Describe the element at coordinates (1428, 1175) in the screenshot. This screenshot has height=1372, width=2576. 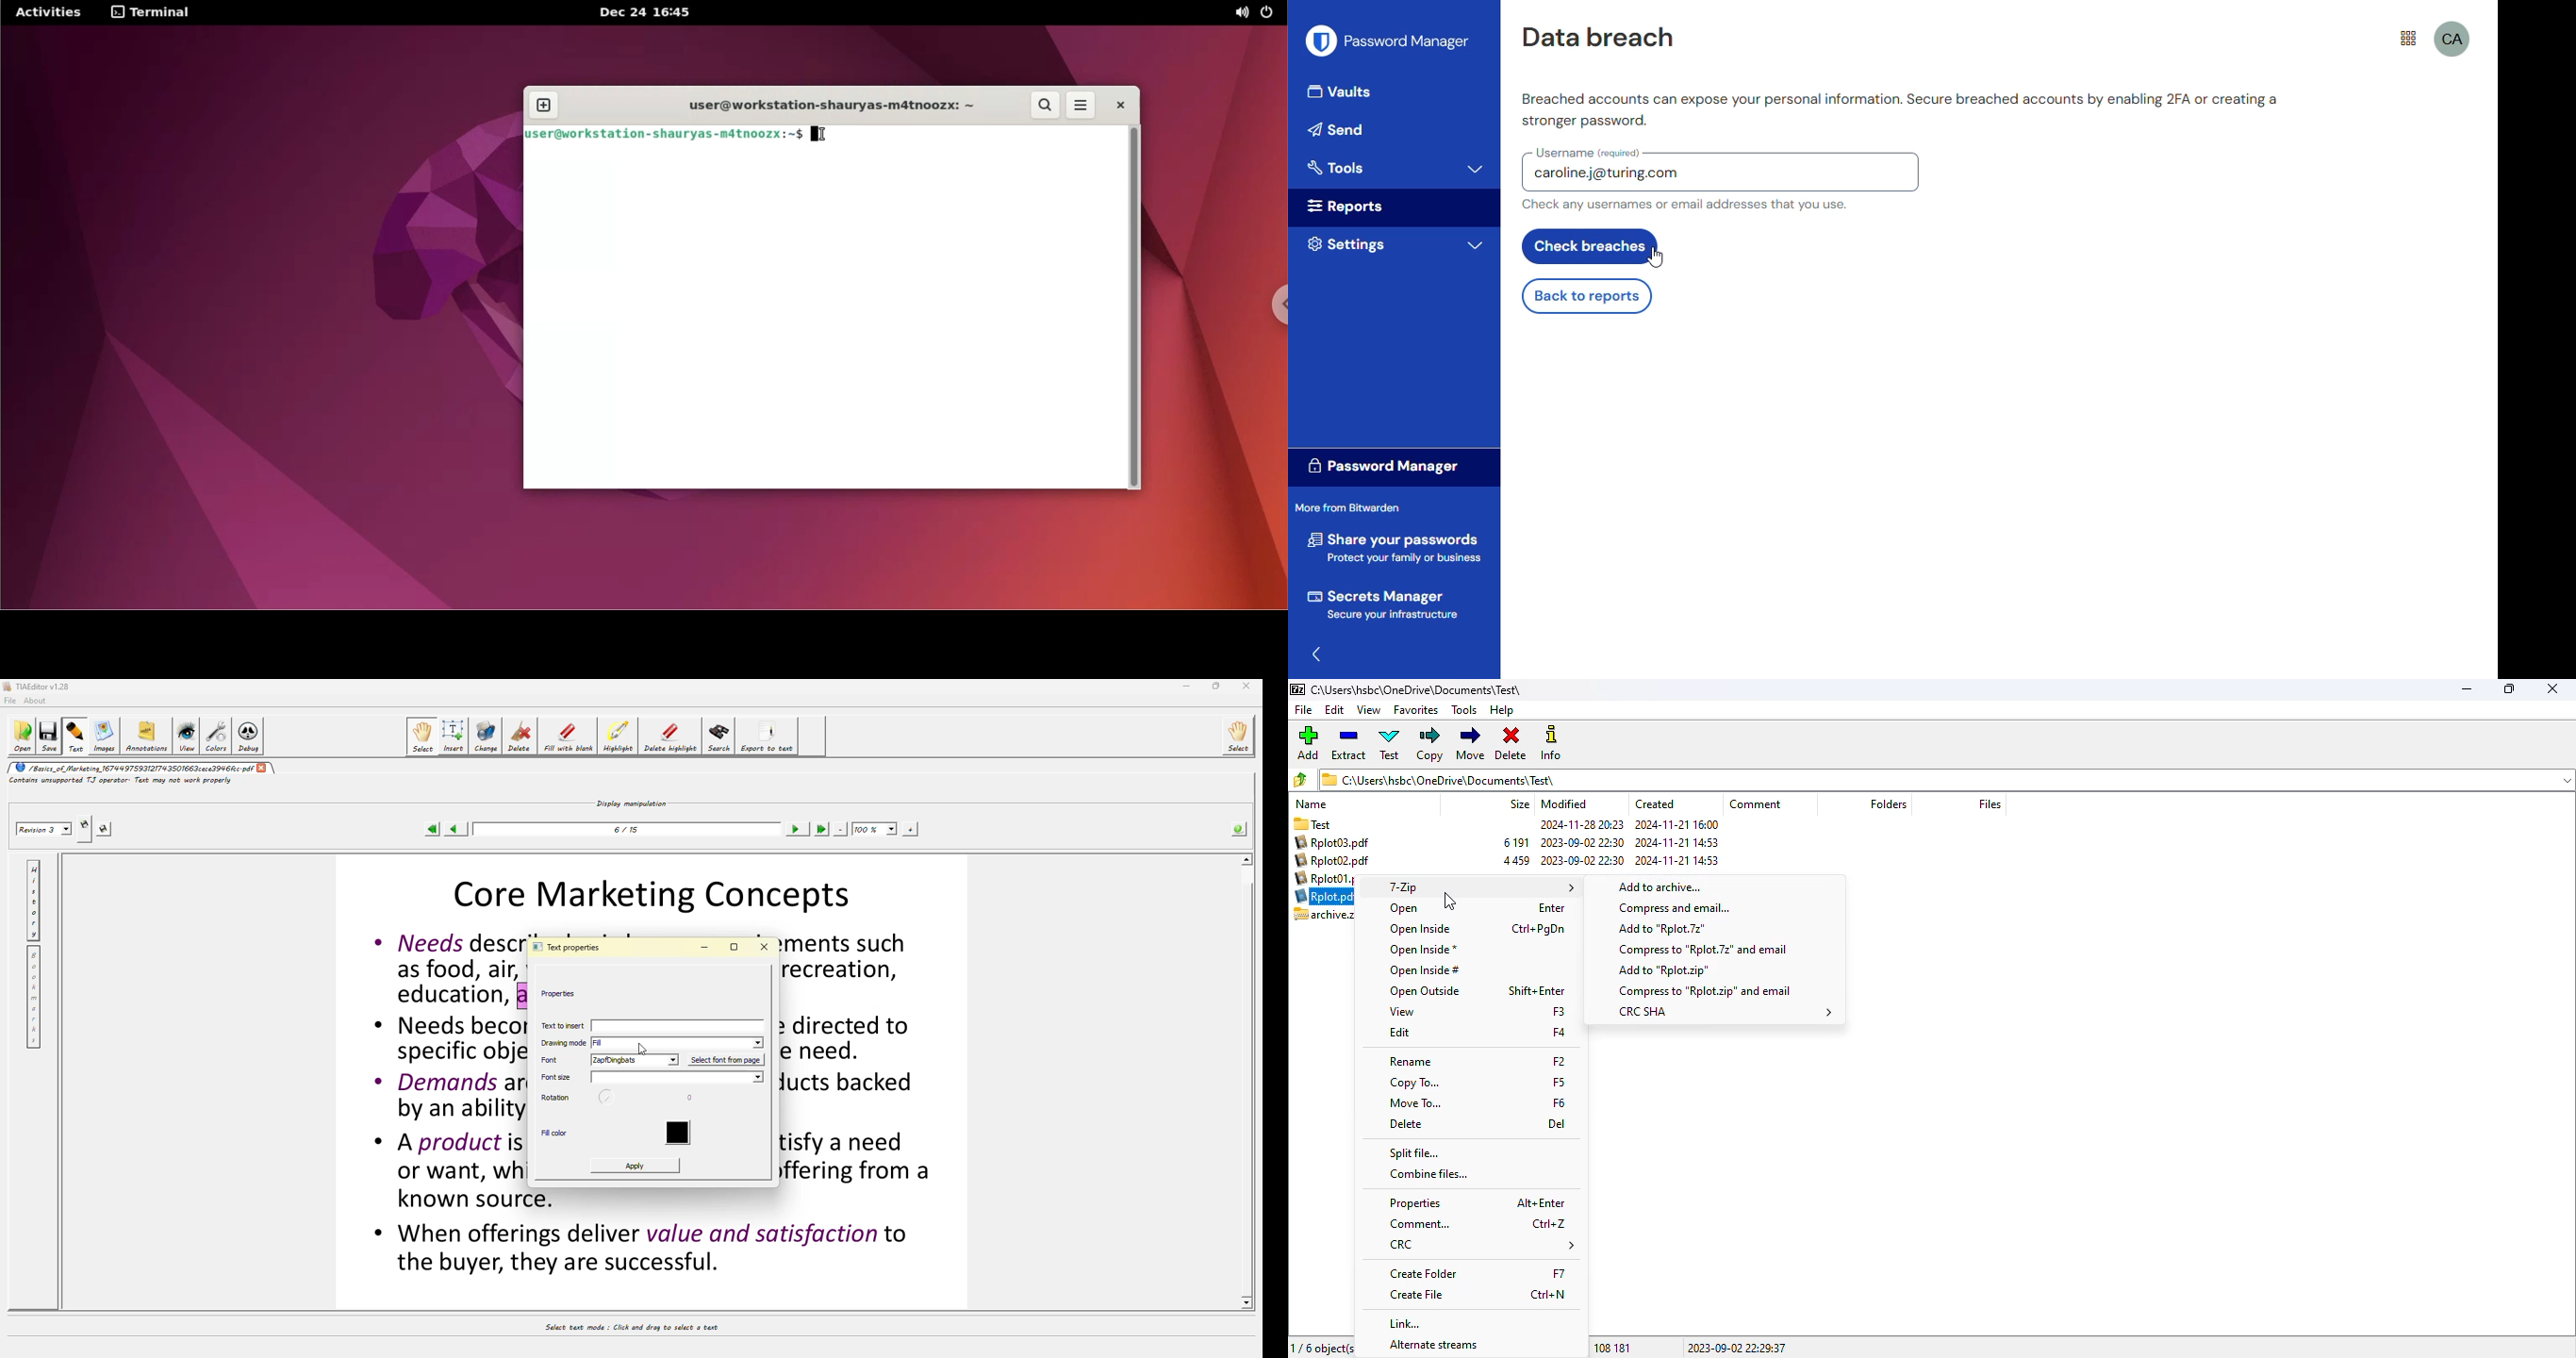
I see `combine files` at that location.